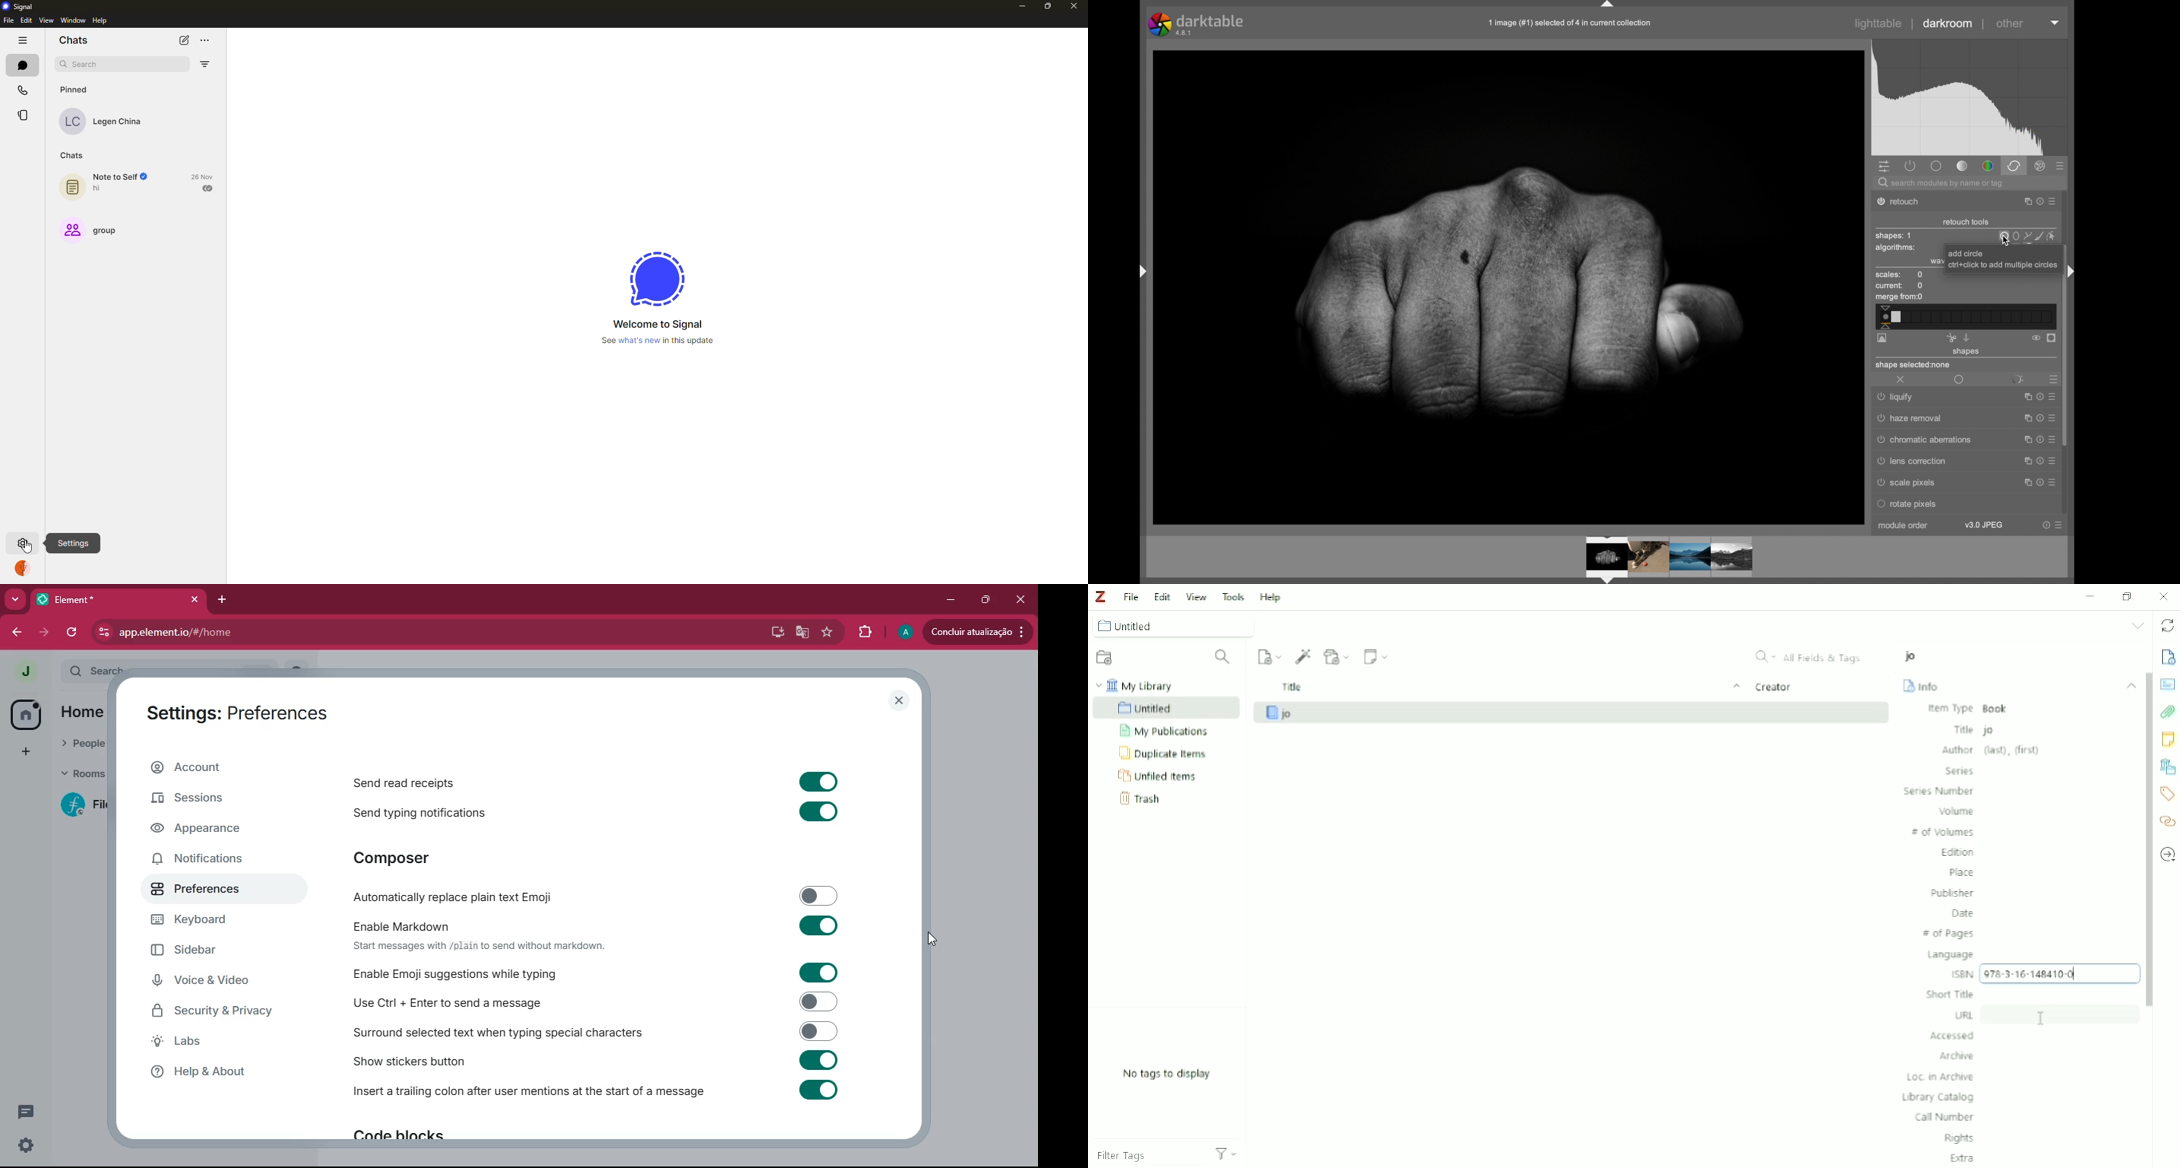 The width and height of the screenshot is (2184, 1176). I want to click on No tags to display, so click(1173, 1073).